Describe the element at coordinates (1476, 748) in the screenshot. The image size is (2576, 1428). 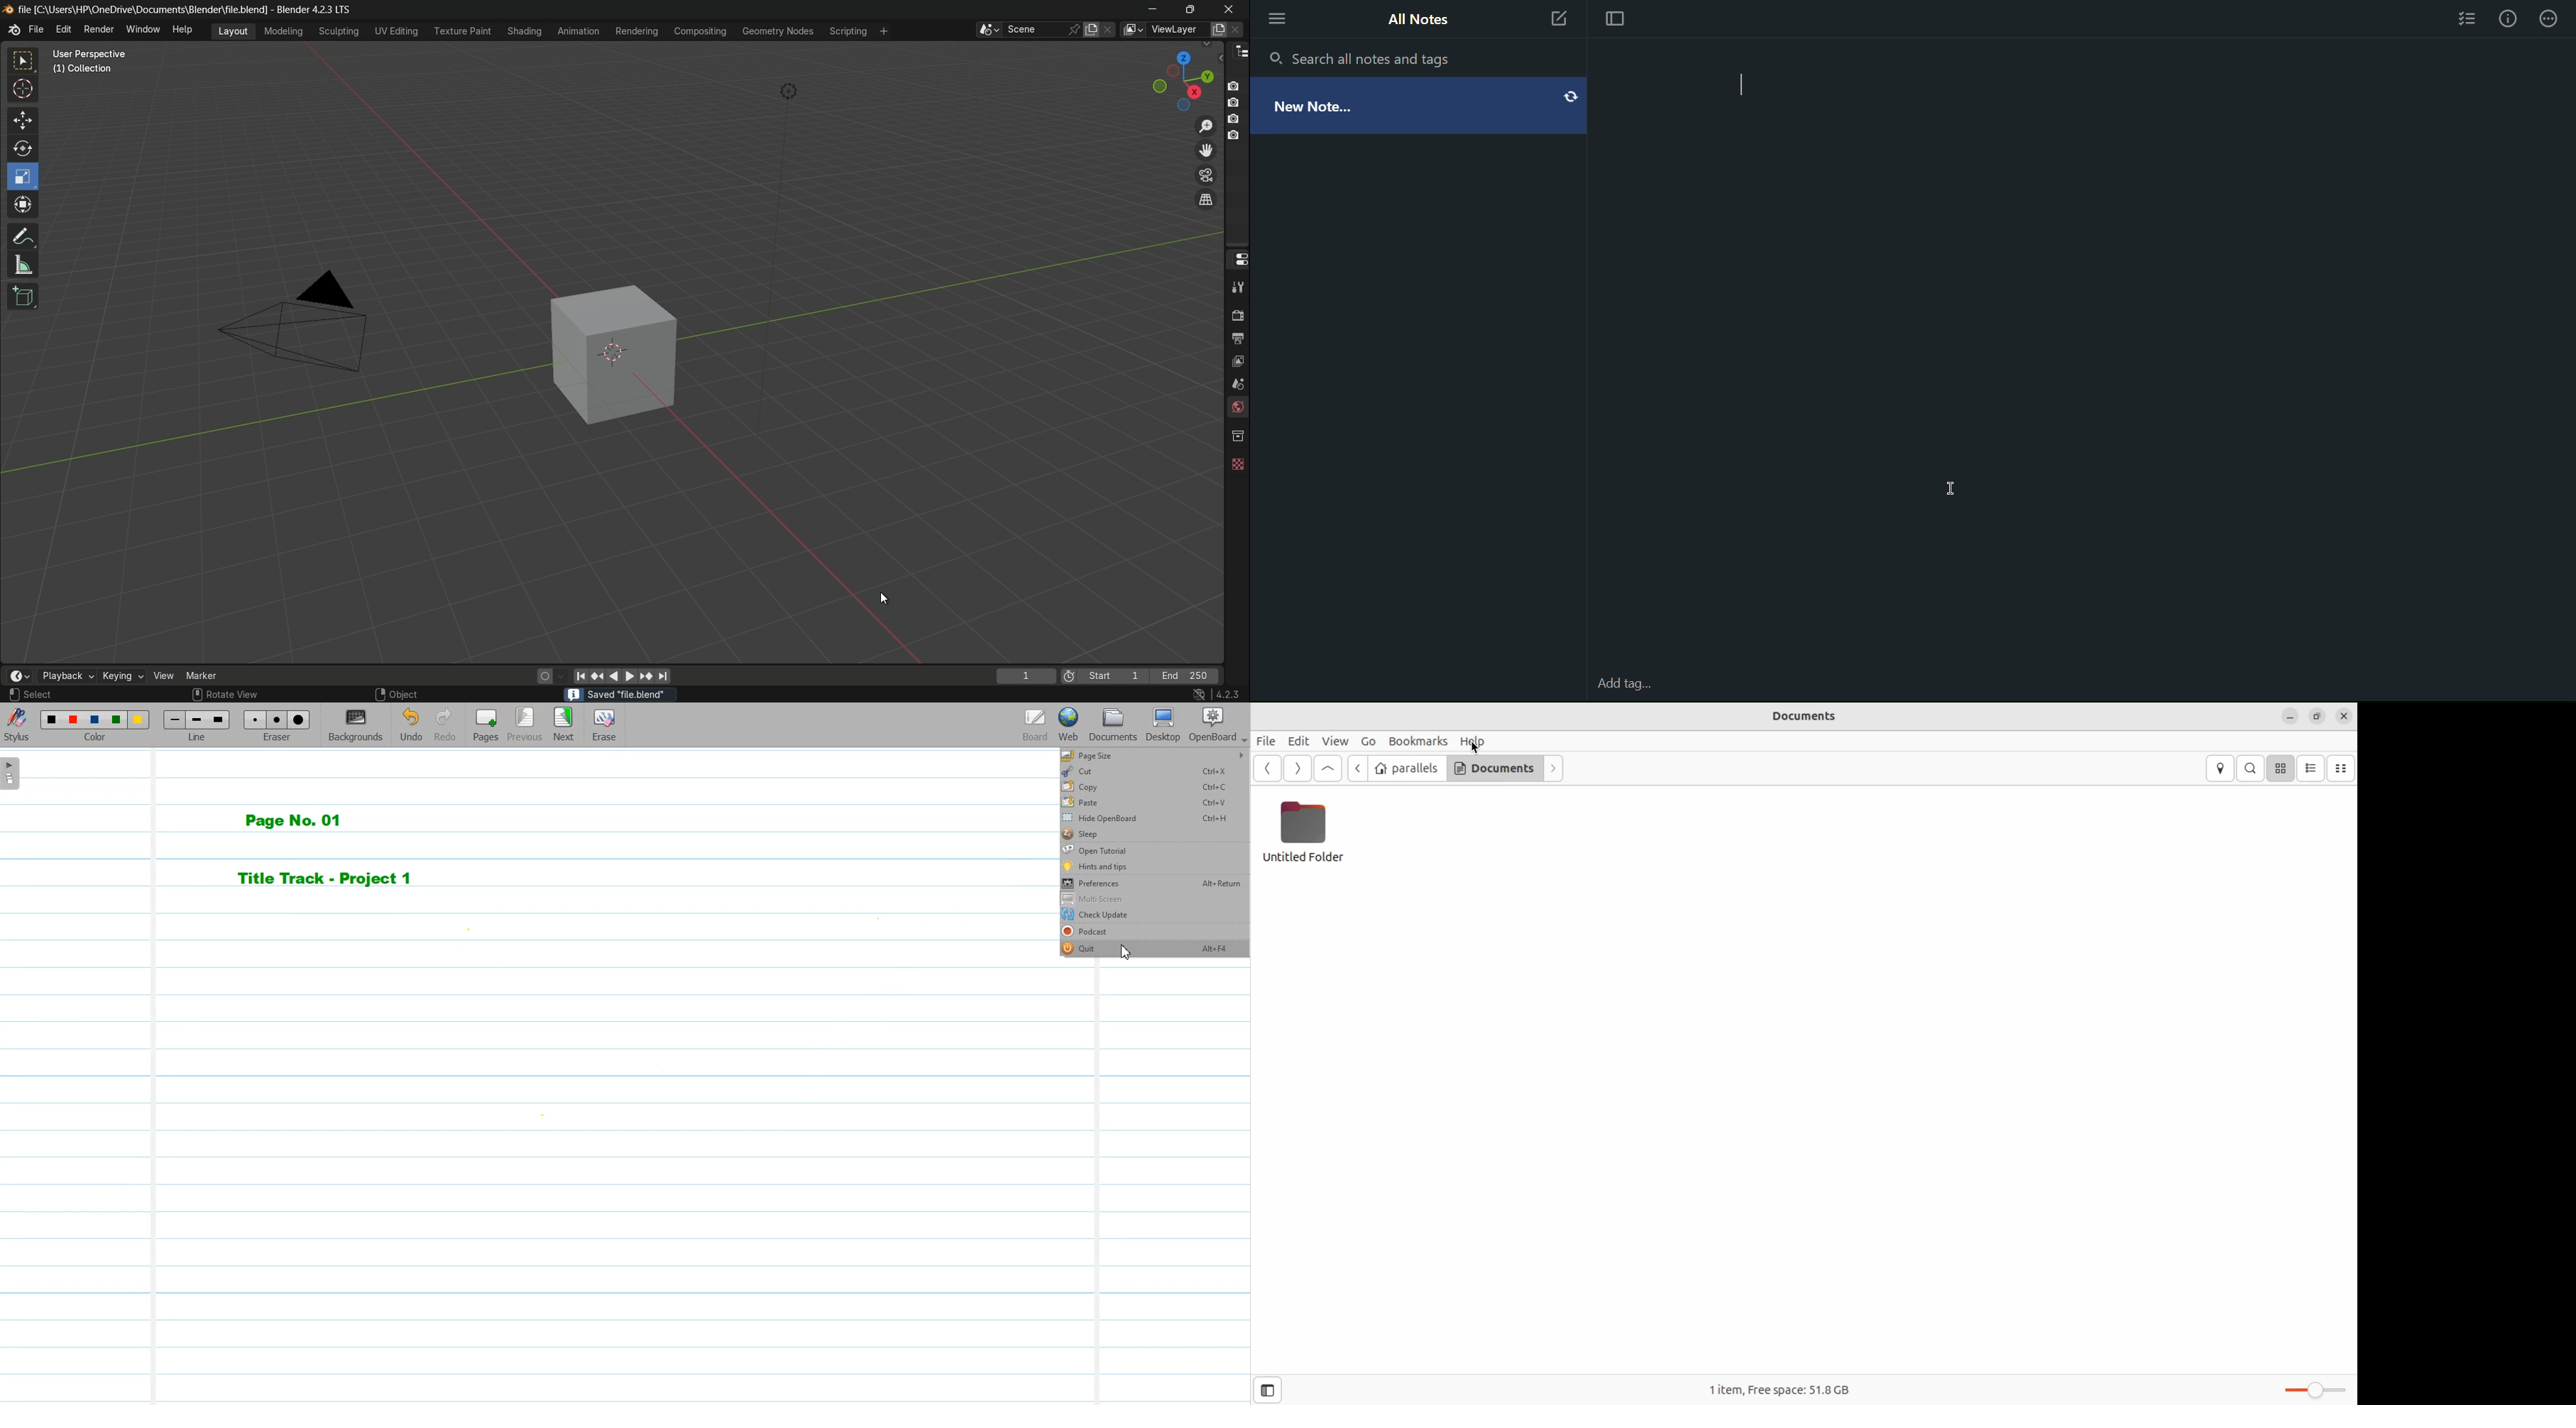
I see `Cursor` at that location.